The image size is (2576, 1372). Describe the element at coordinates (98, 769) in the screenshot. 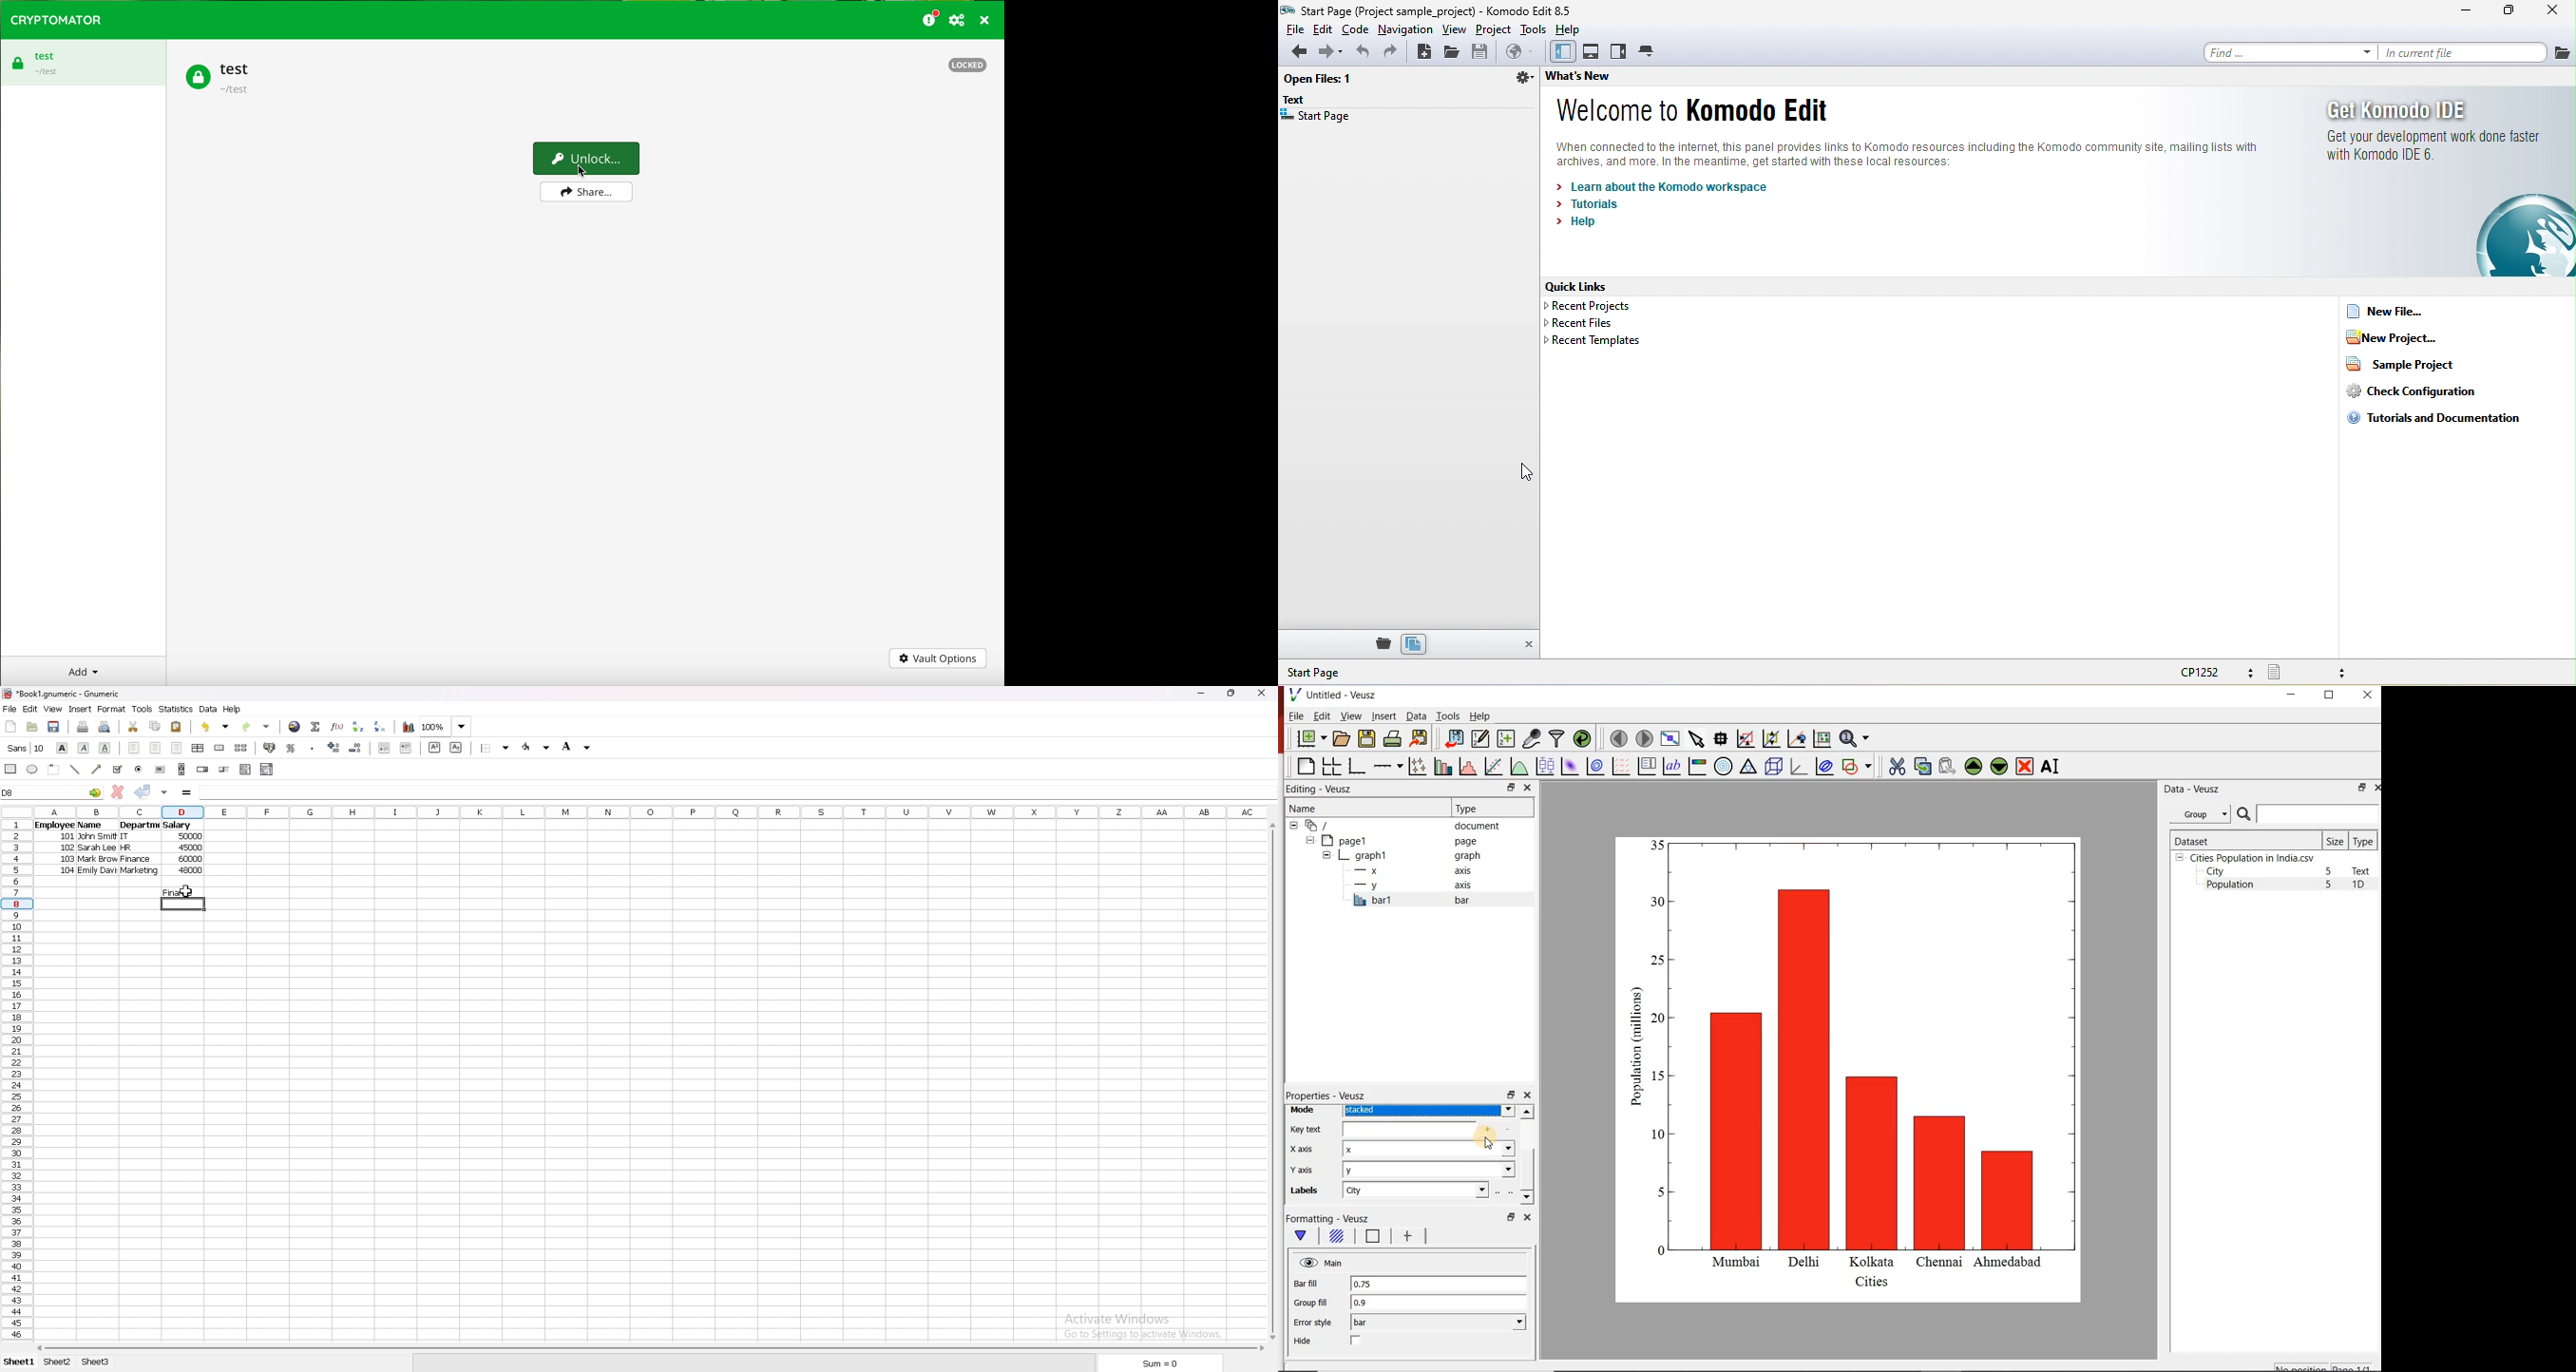

I see `arrowed line` at that location.